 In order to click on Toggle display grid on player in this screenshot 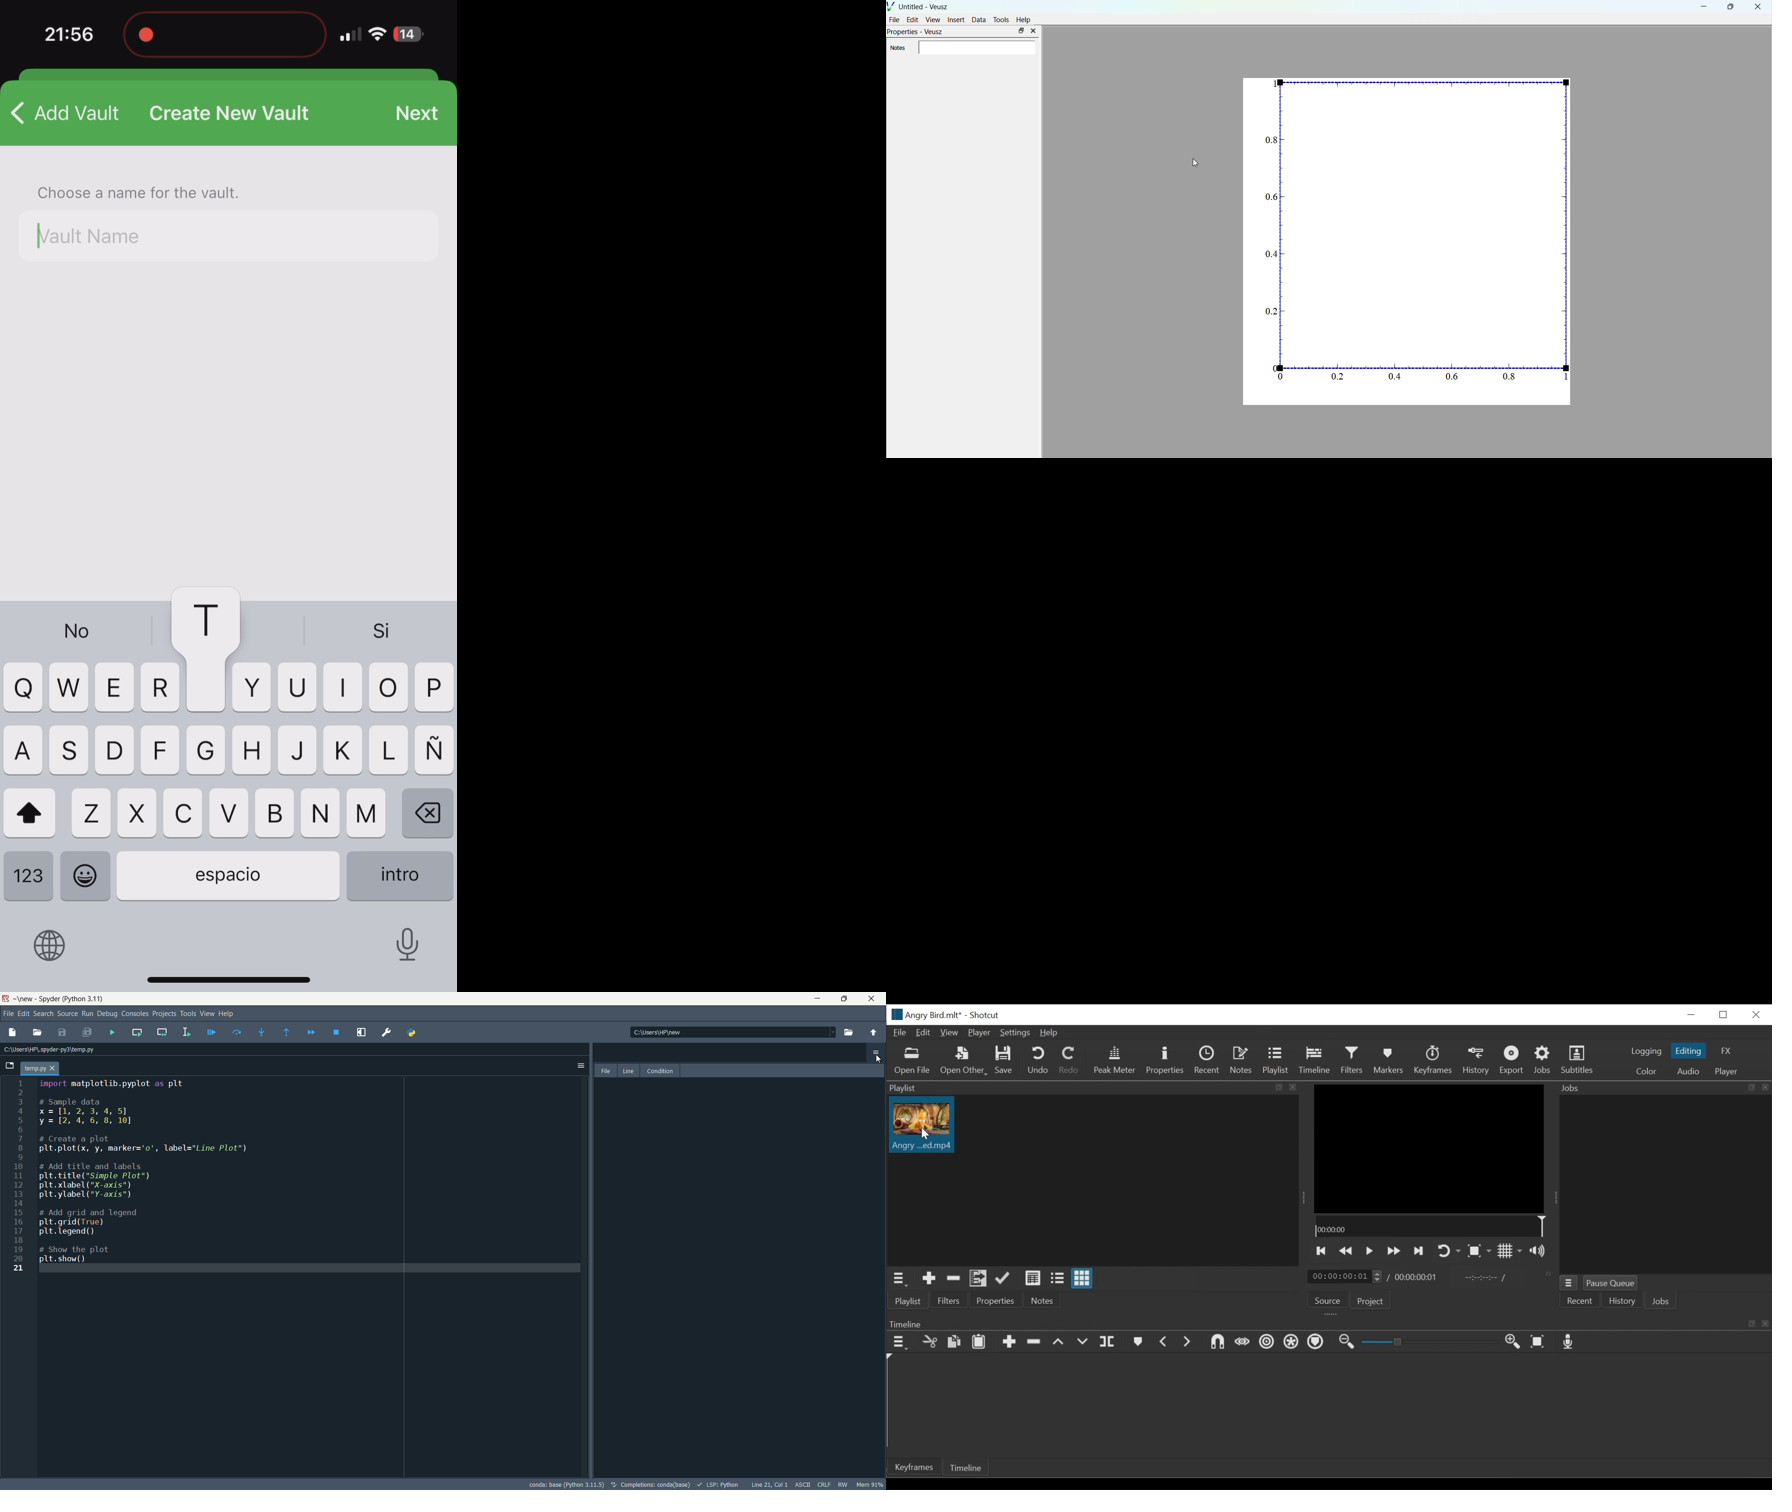, I will do `click(1510, 1251)`.